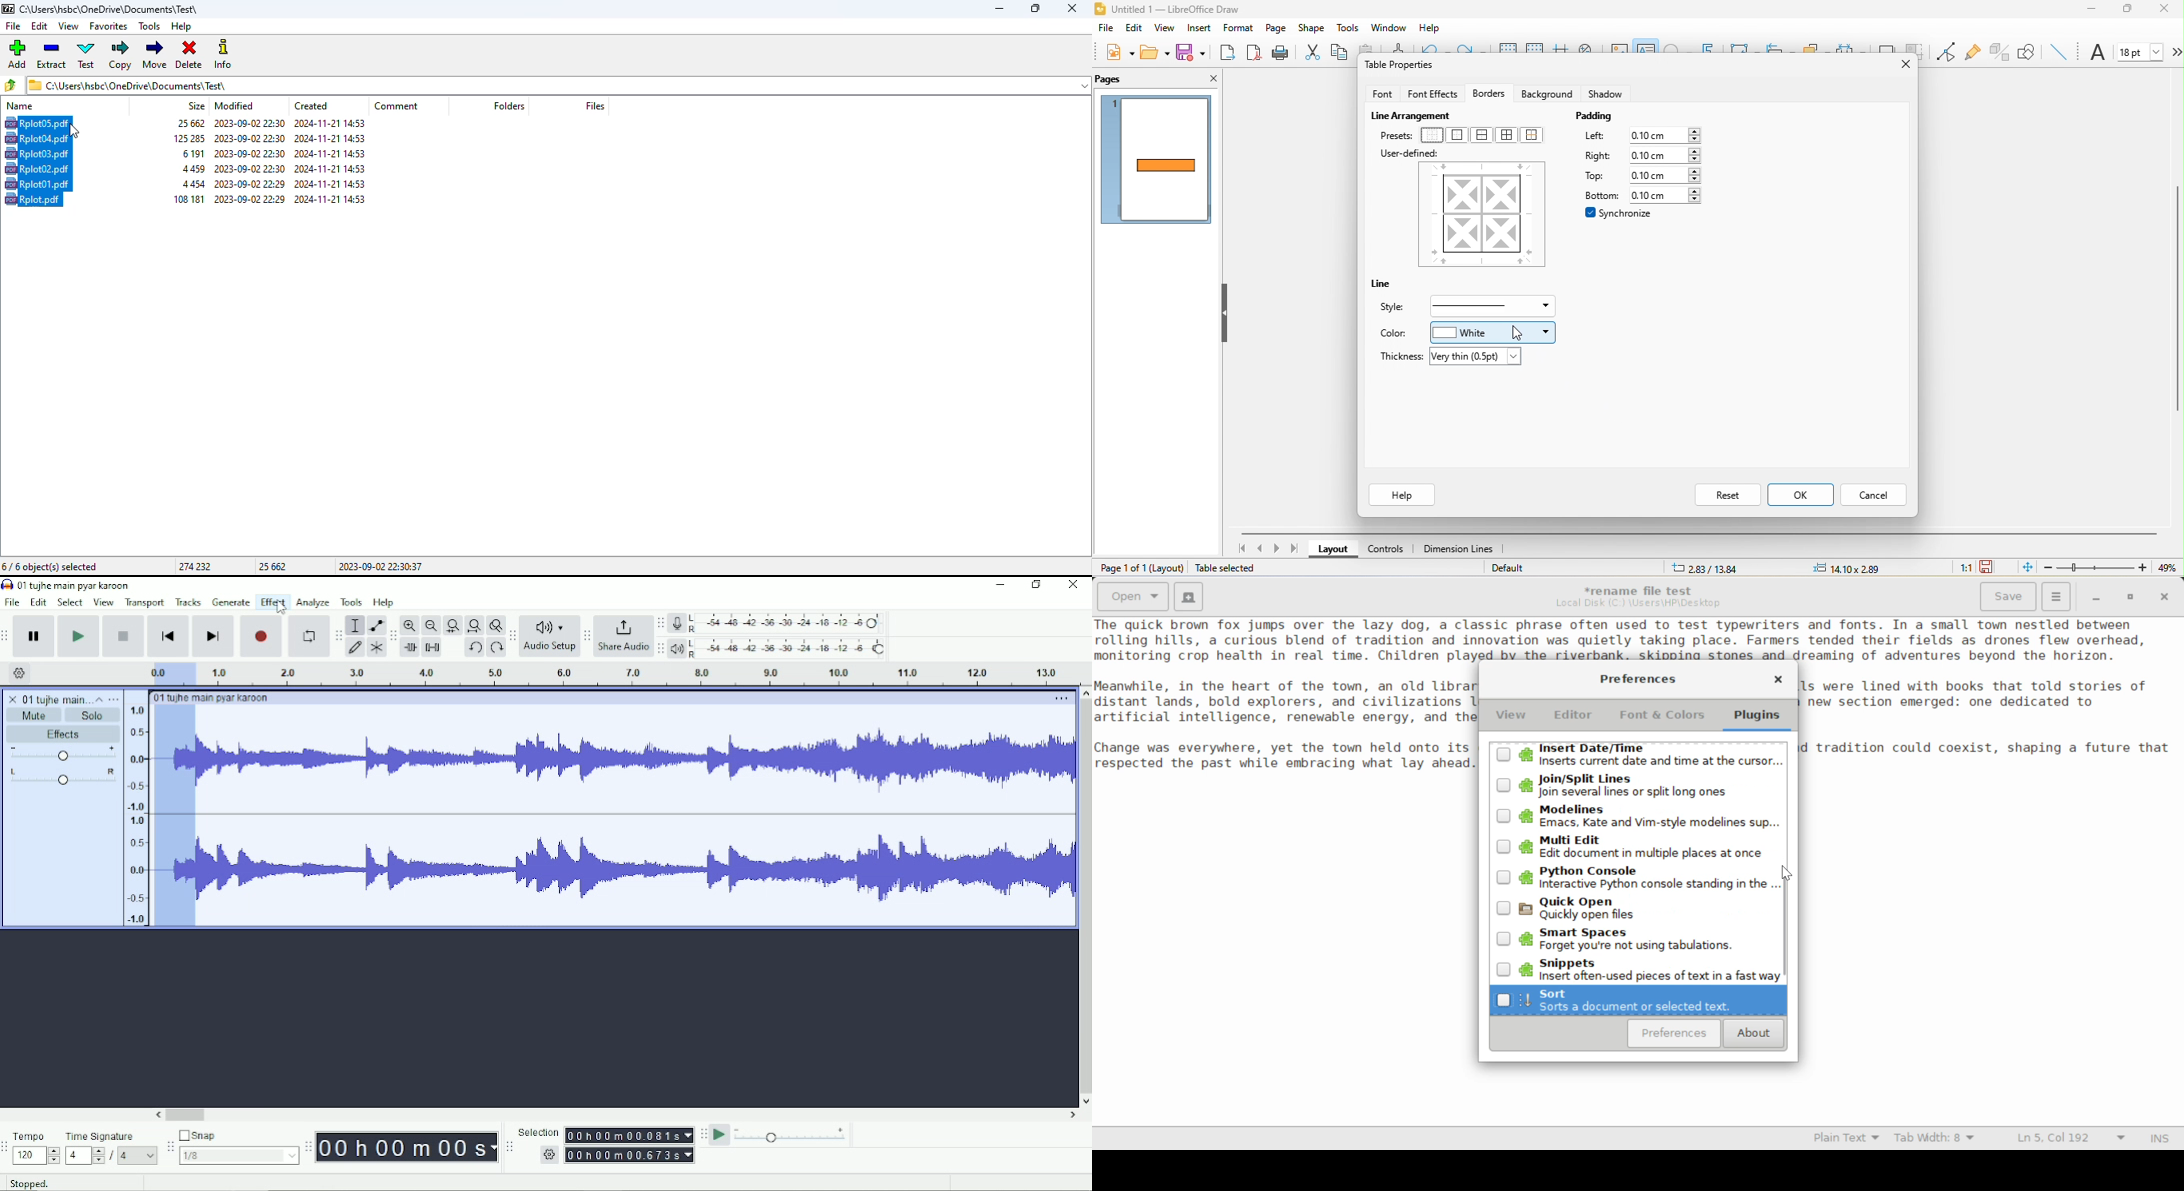 The image size is (2184, 1204). Describe the element at coordinates (1072, 8) in the screenshot. I see `close` at that location.